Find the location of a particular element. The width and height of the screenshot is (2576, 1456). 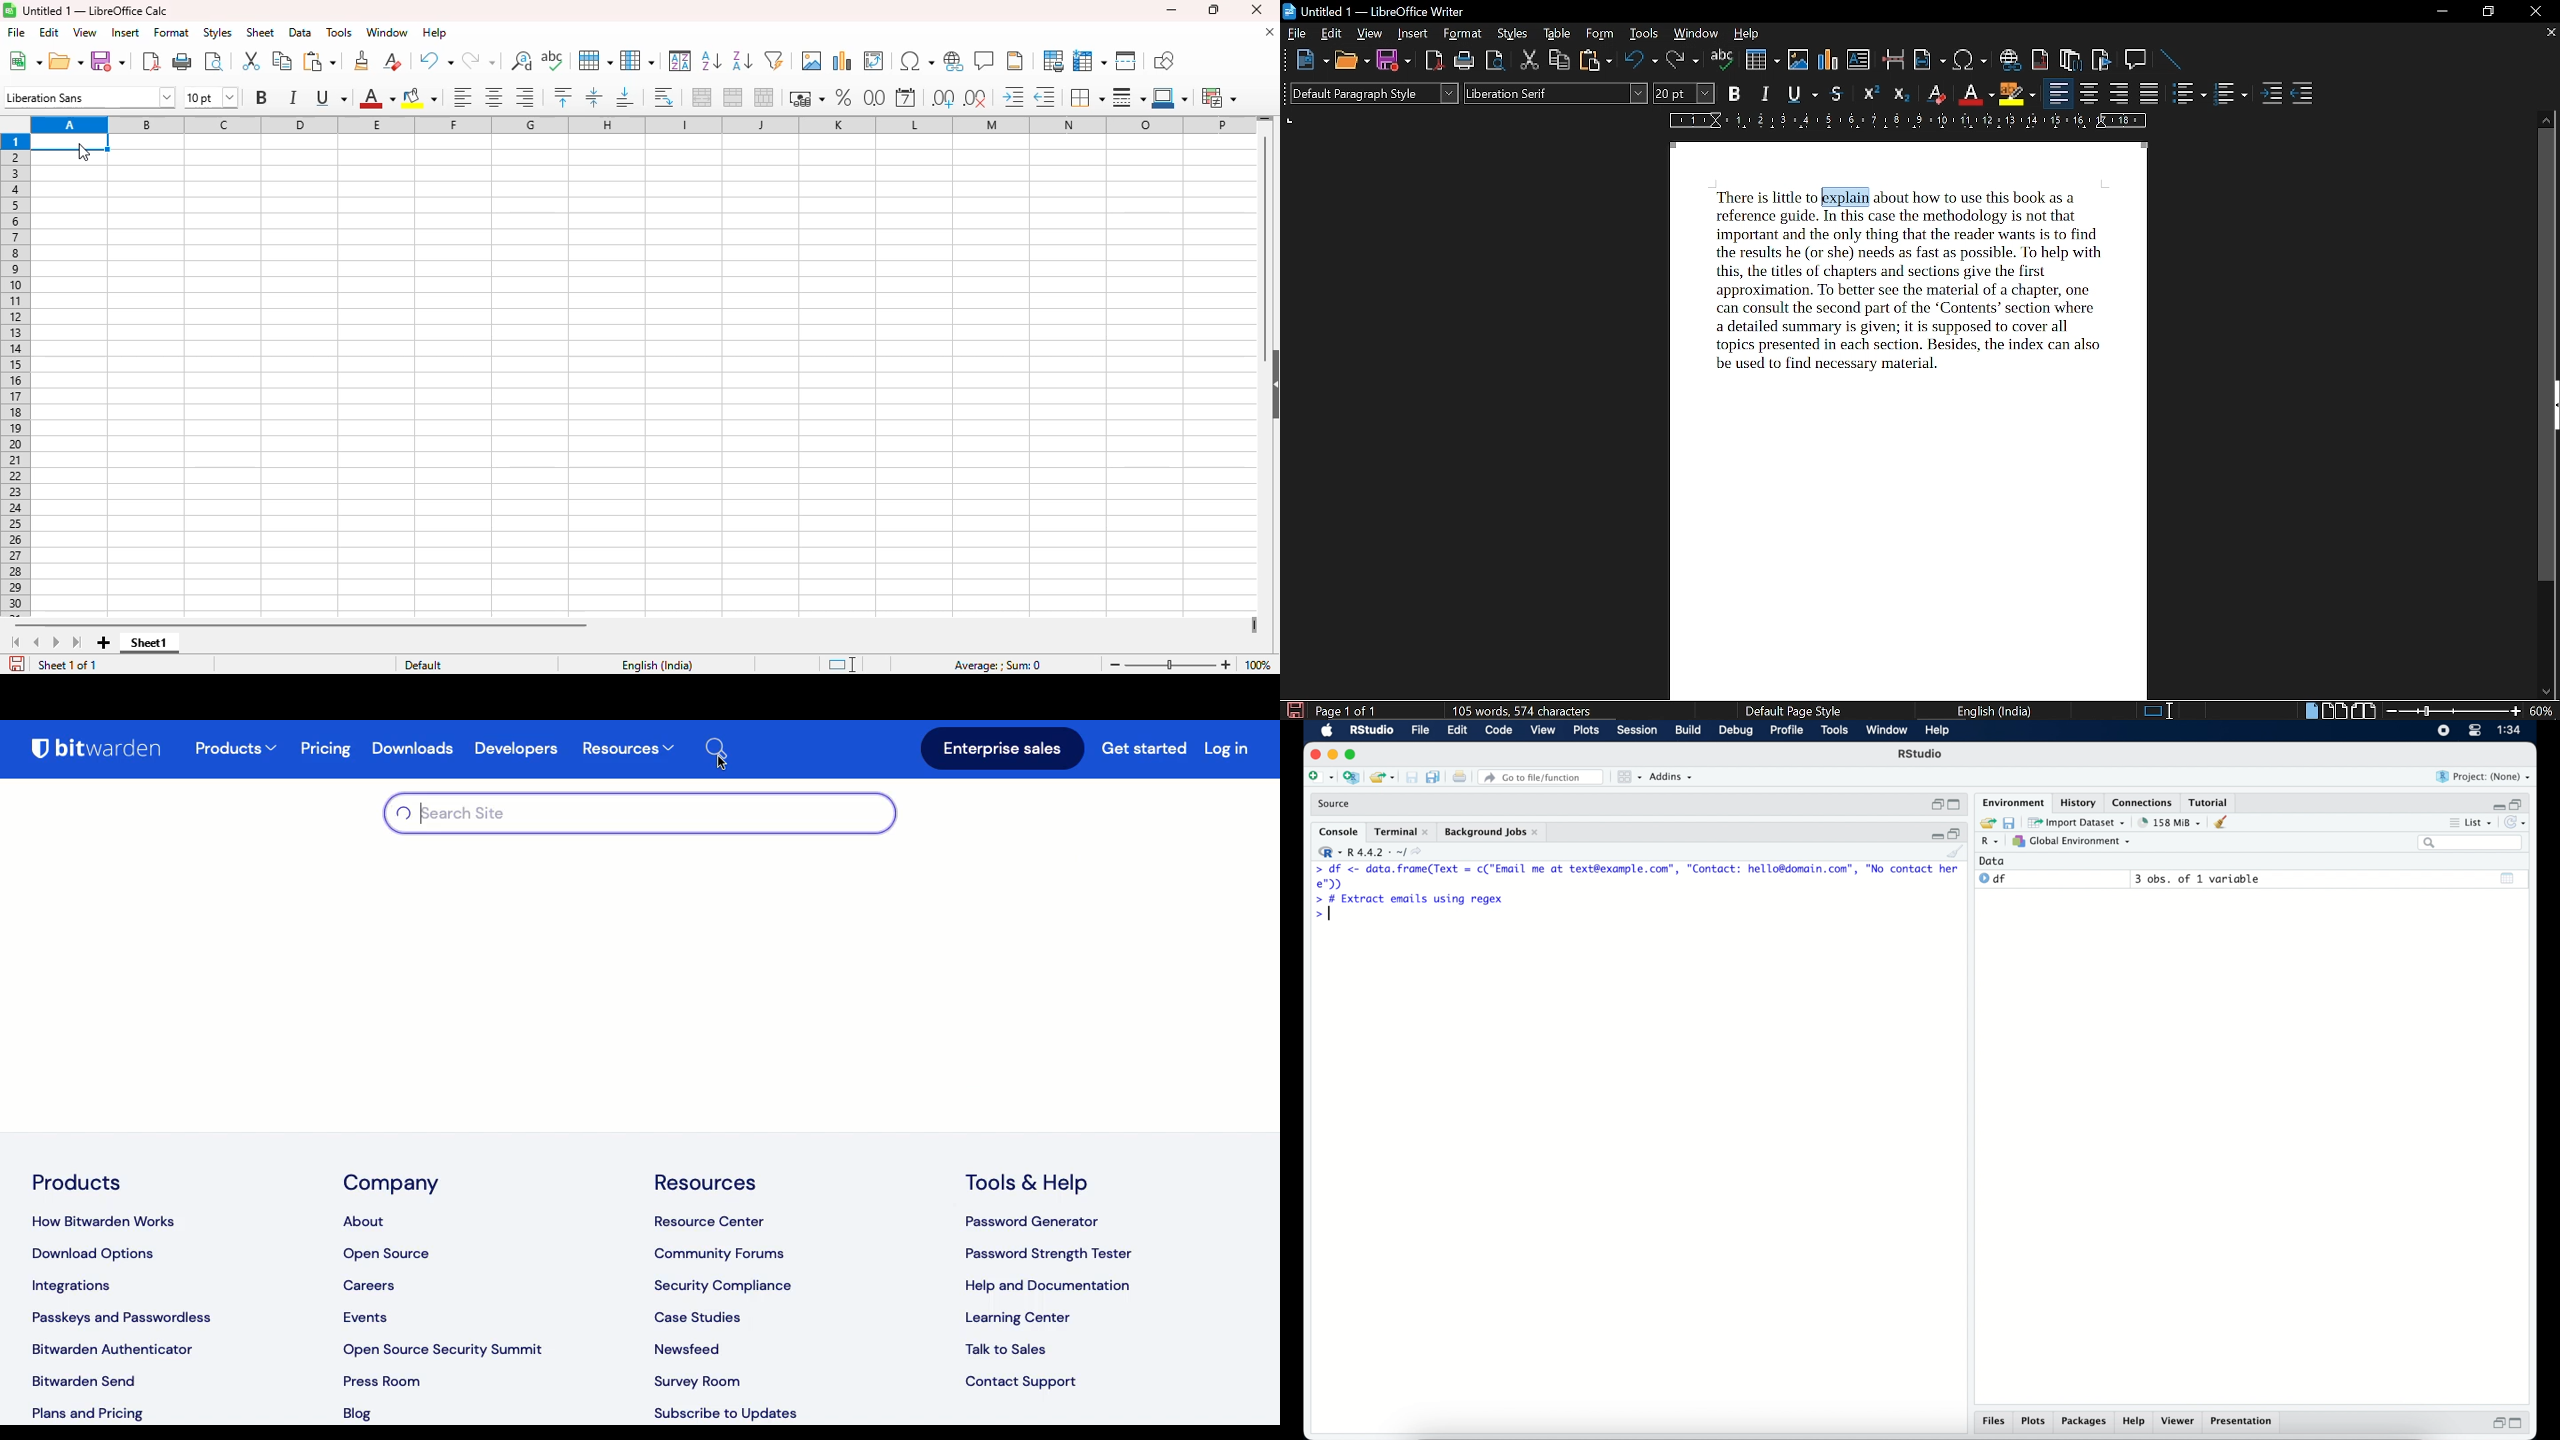

screen recorder icon is located at coordinates (2443, 731).